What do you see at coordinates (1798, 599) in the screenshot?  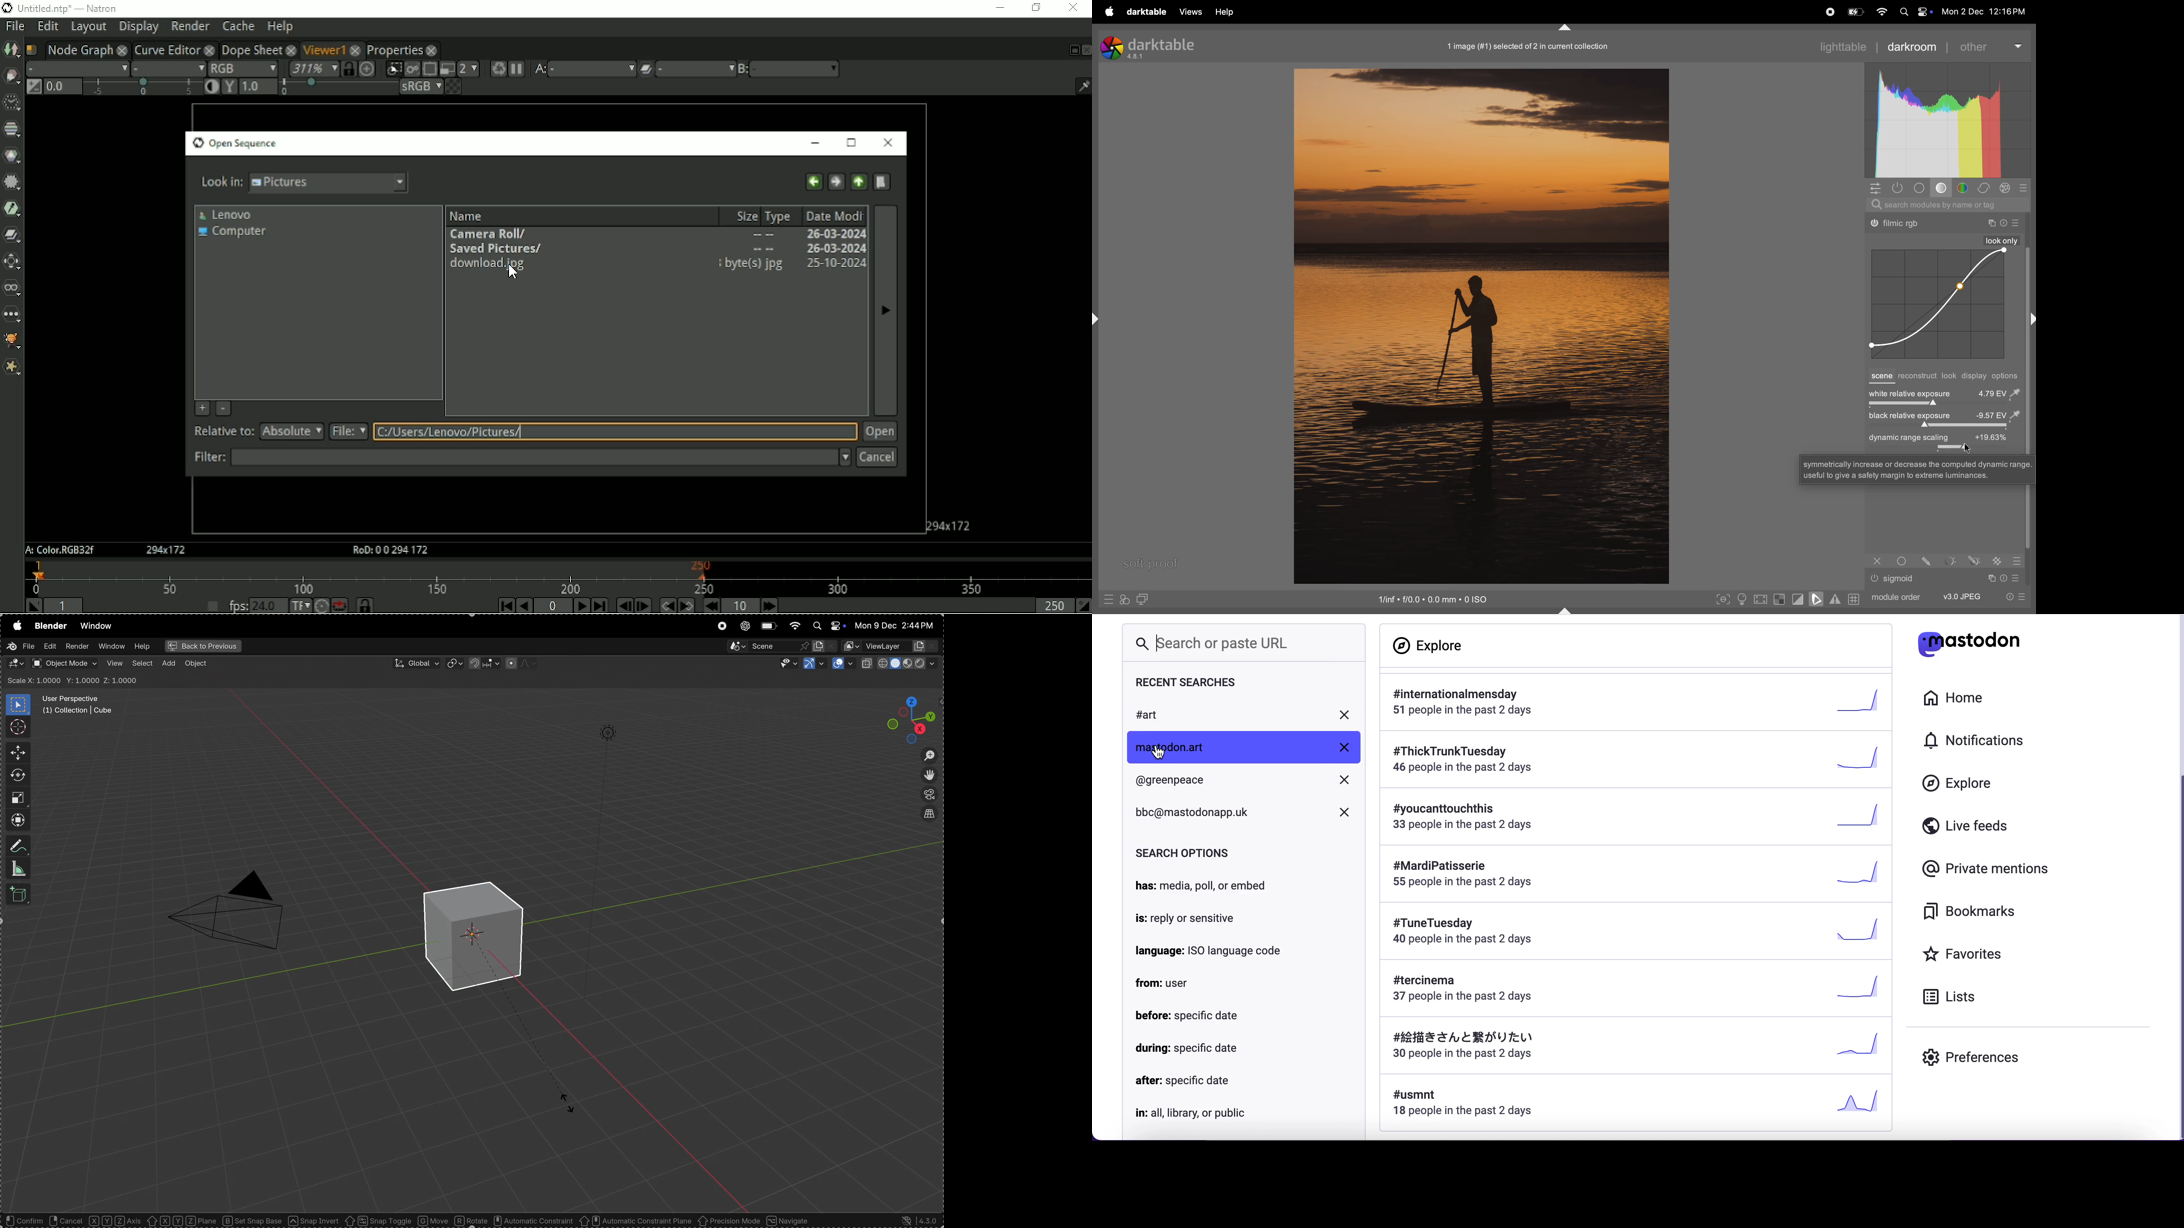 I see `toggle clipping indications` at bounding box center [1798, 599].